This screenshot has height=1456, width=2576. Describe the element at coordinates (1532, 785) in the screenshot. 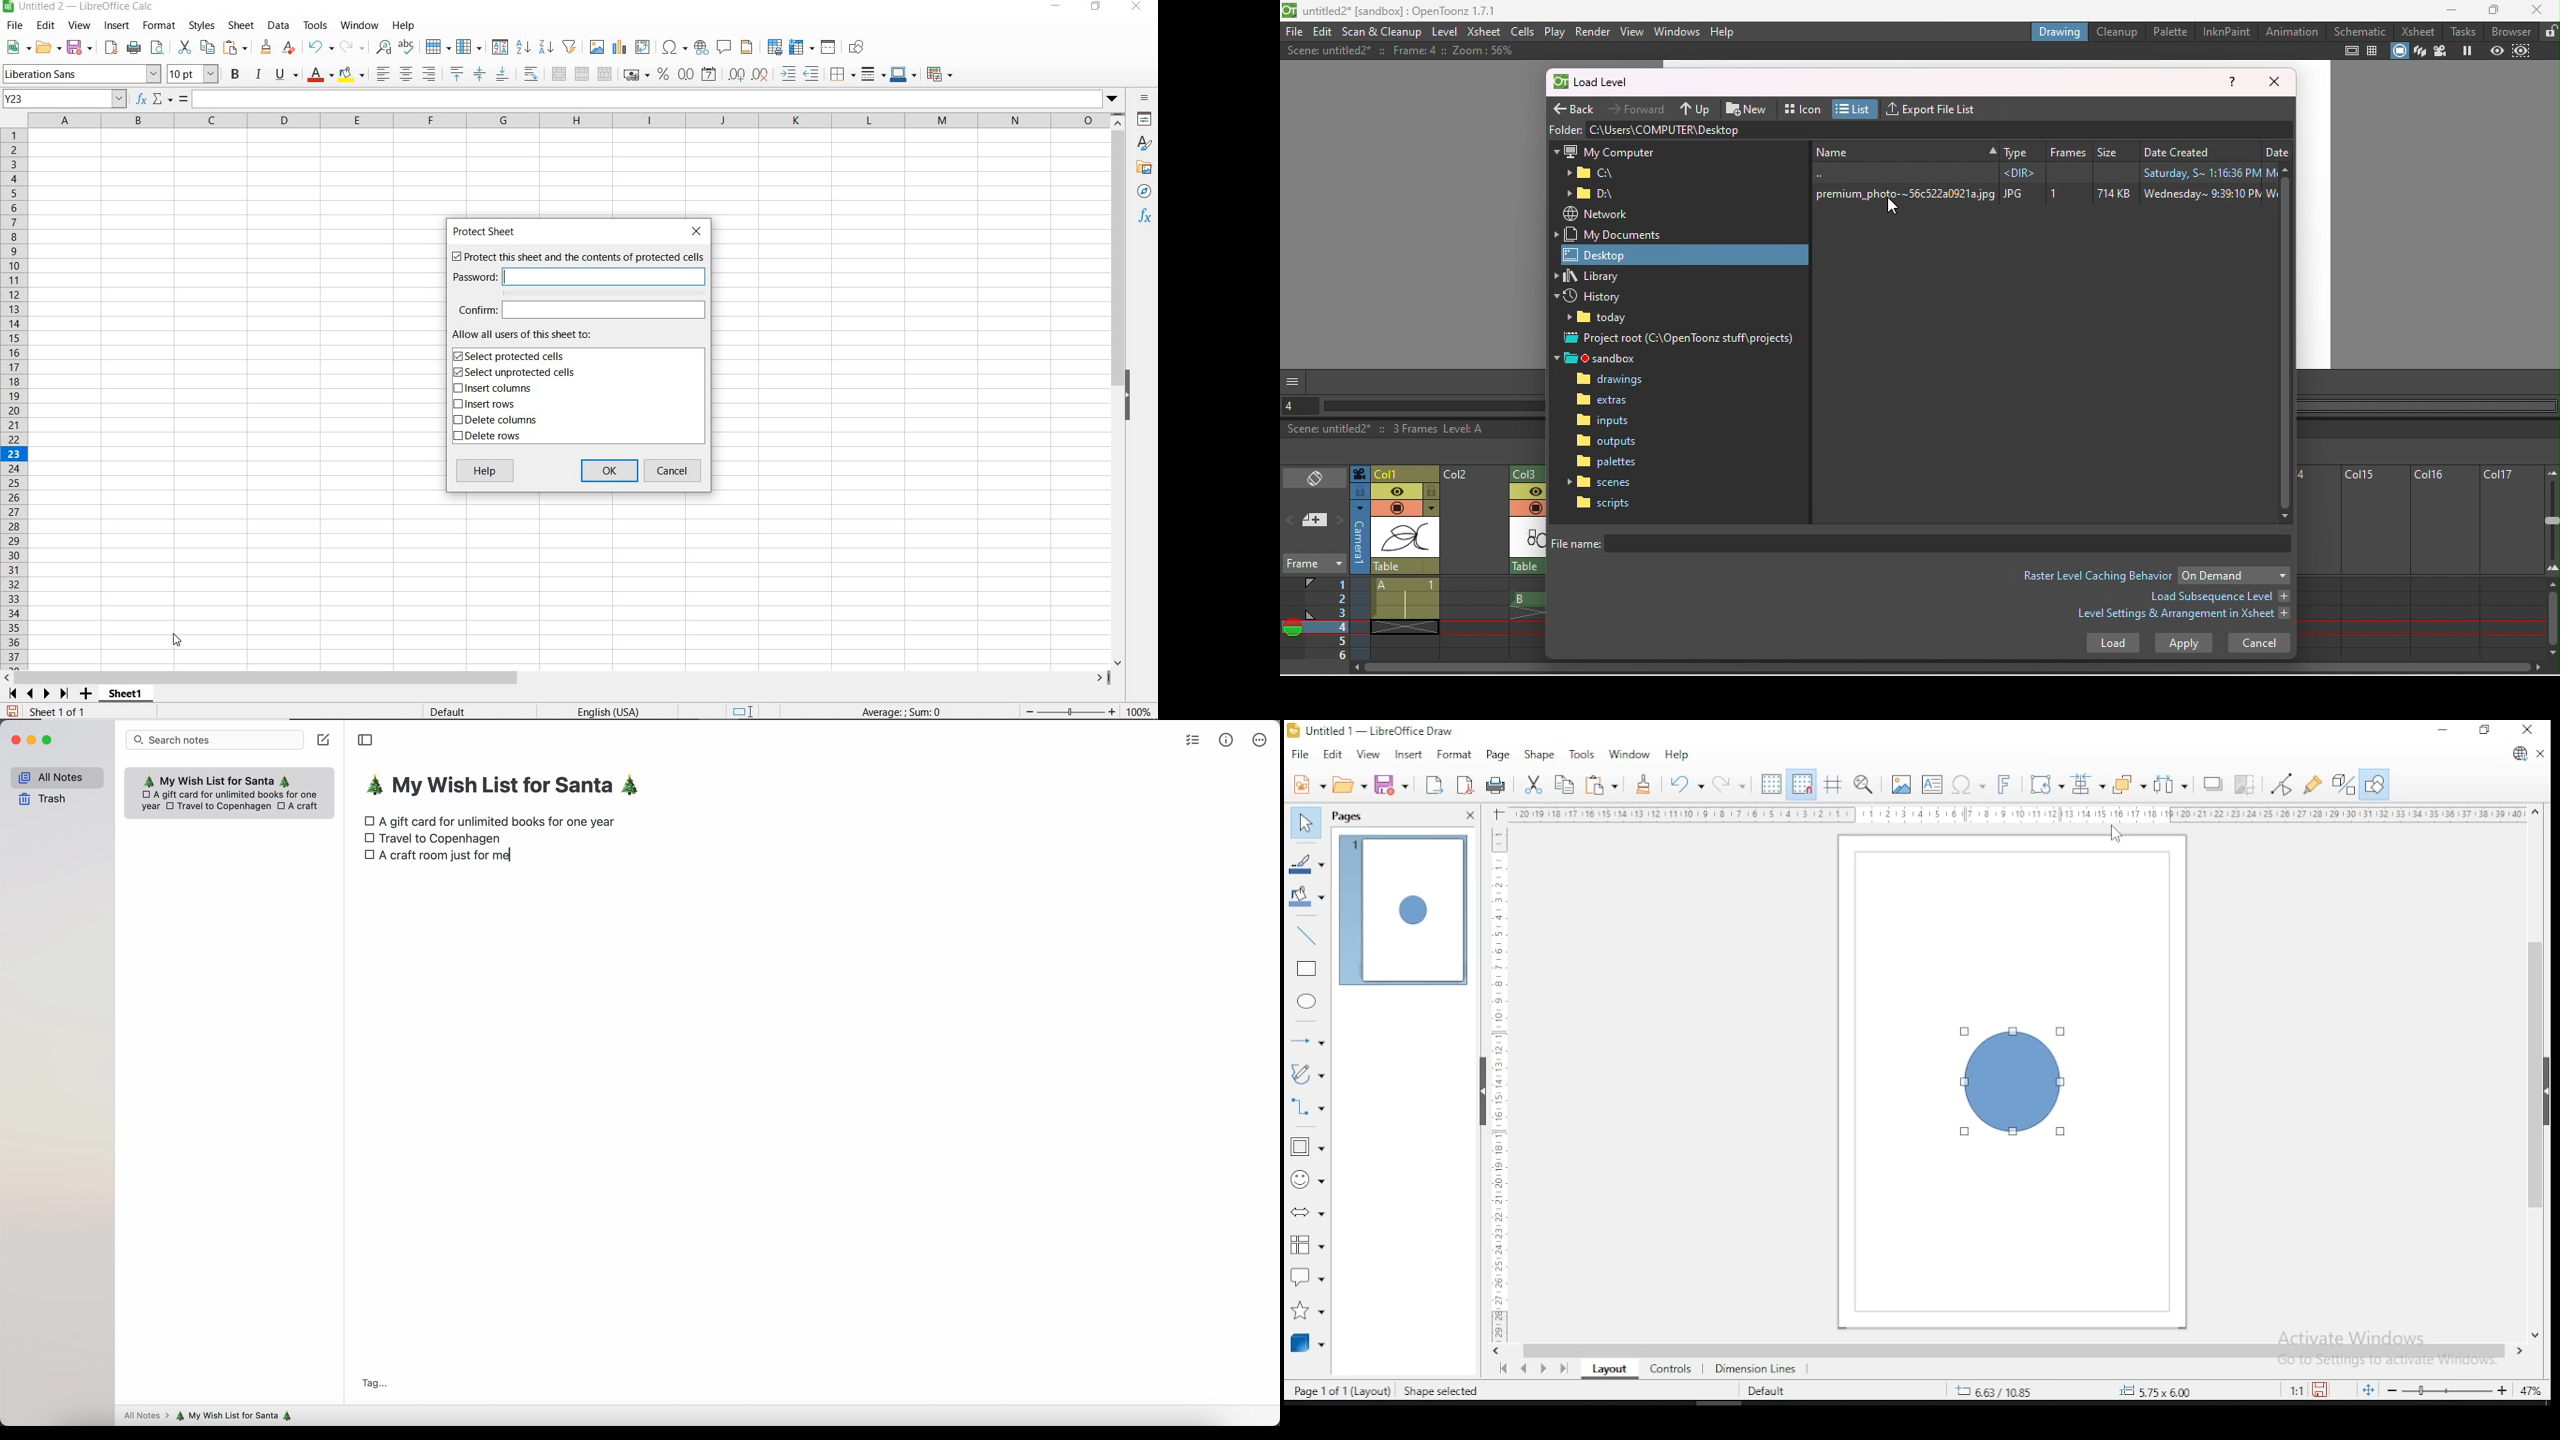

I see `cut` at that location.